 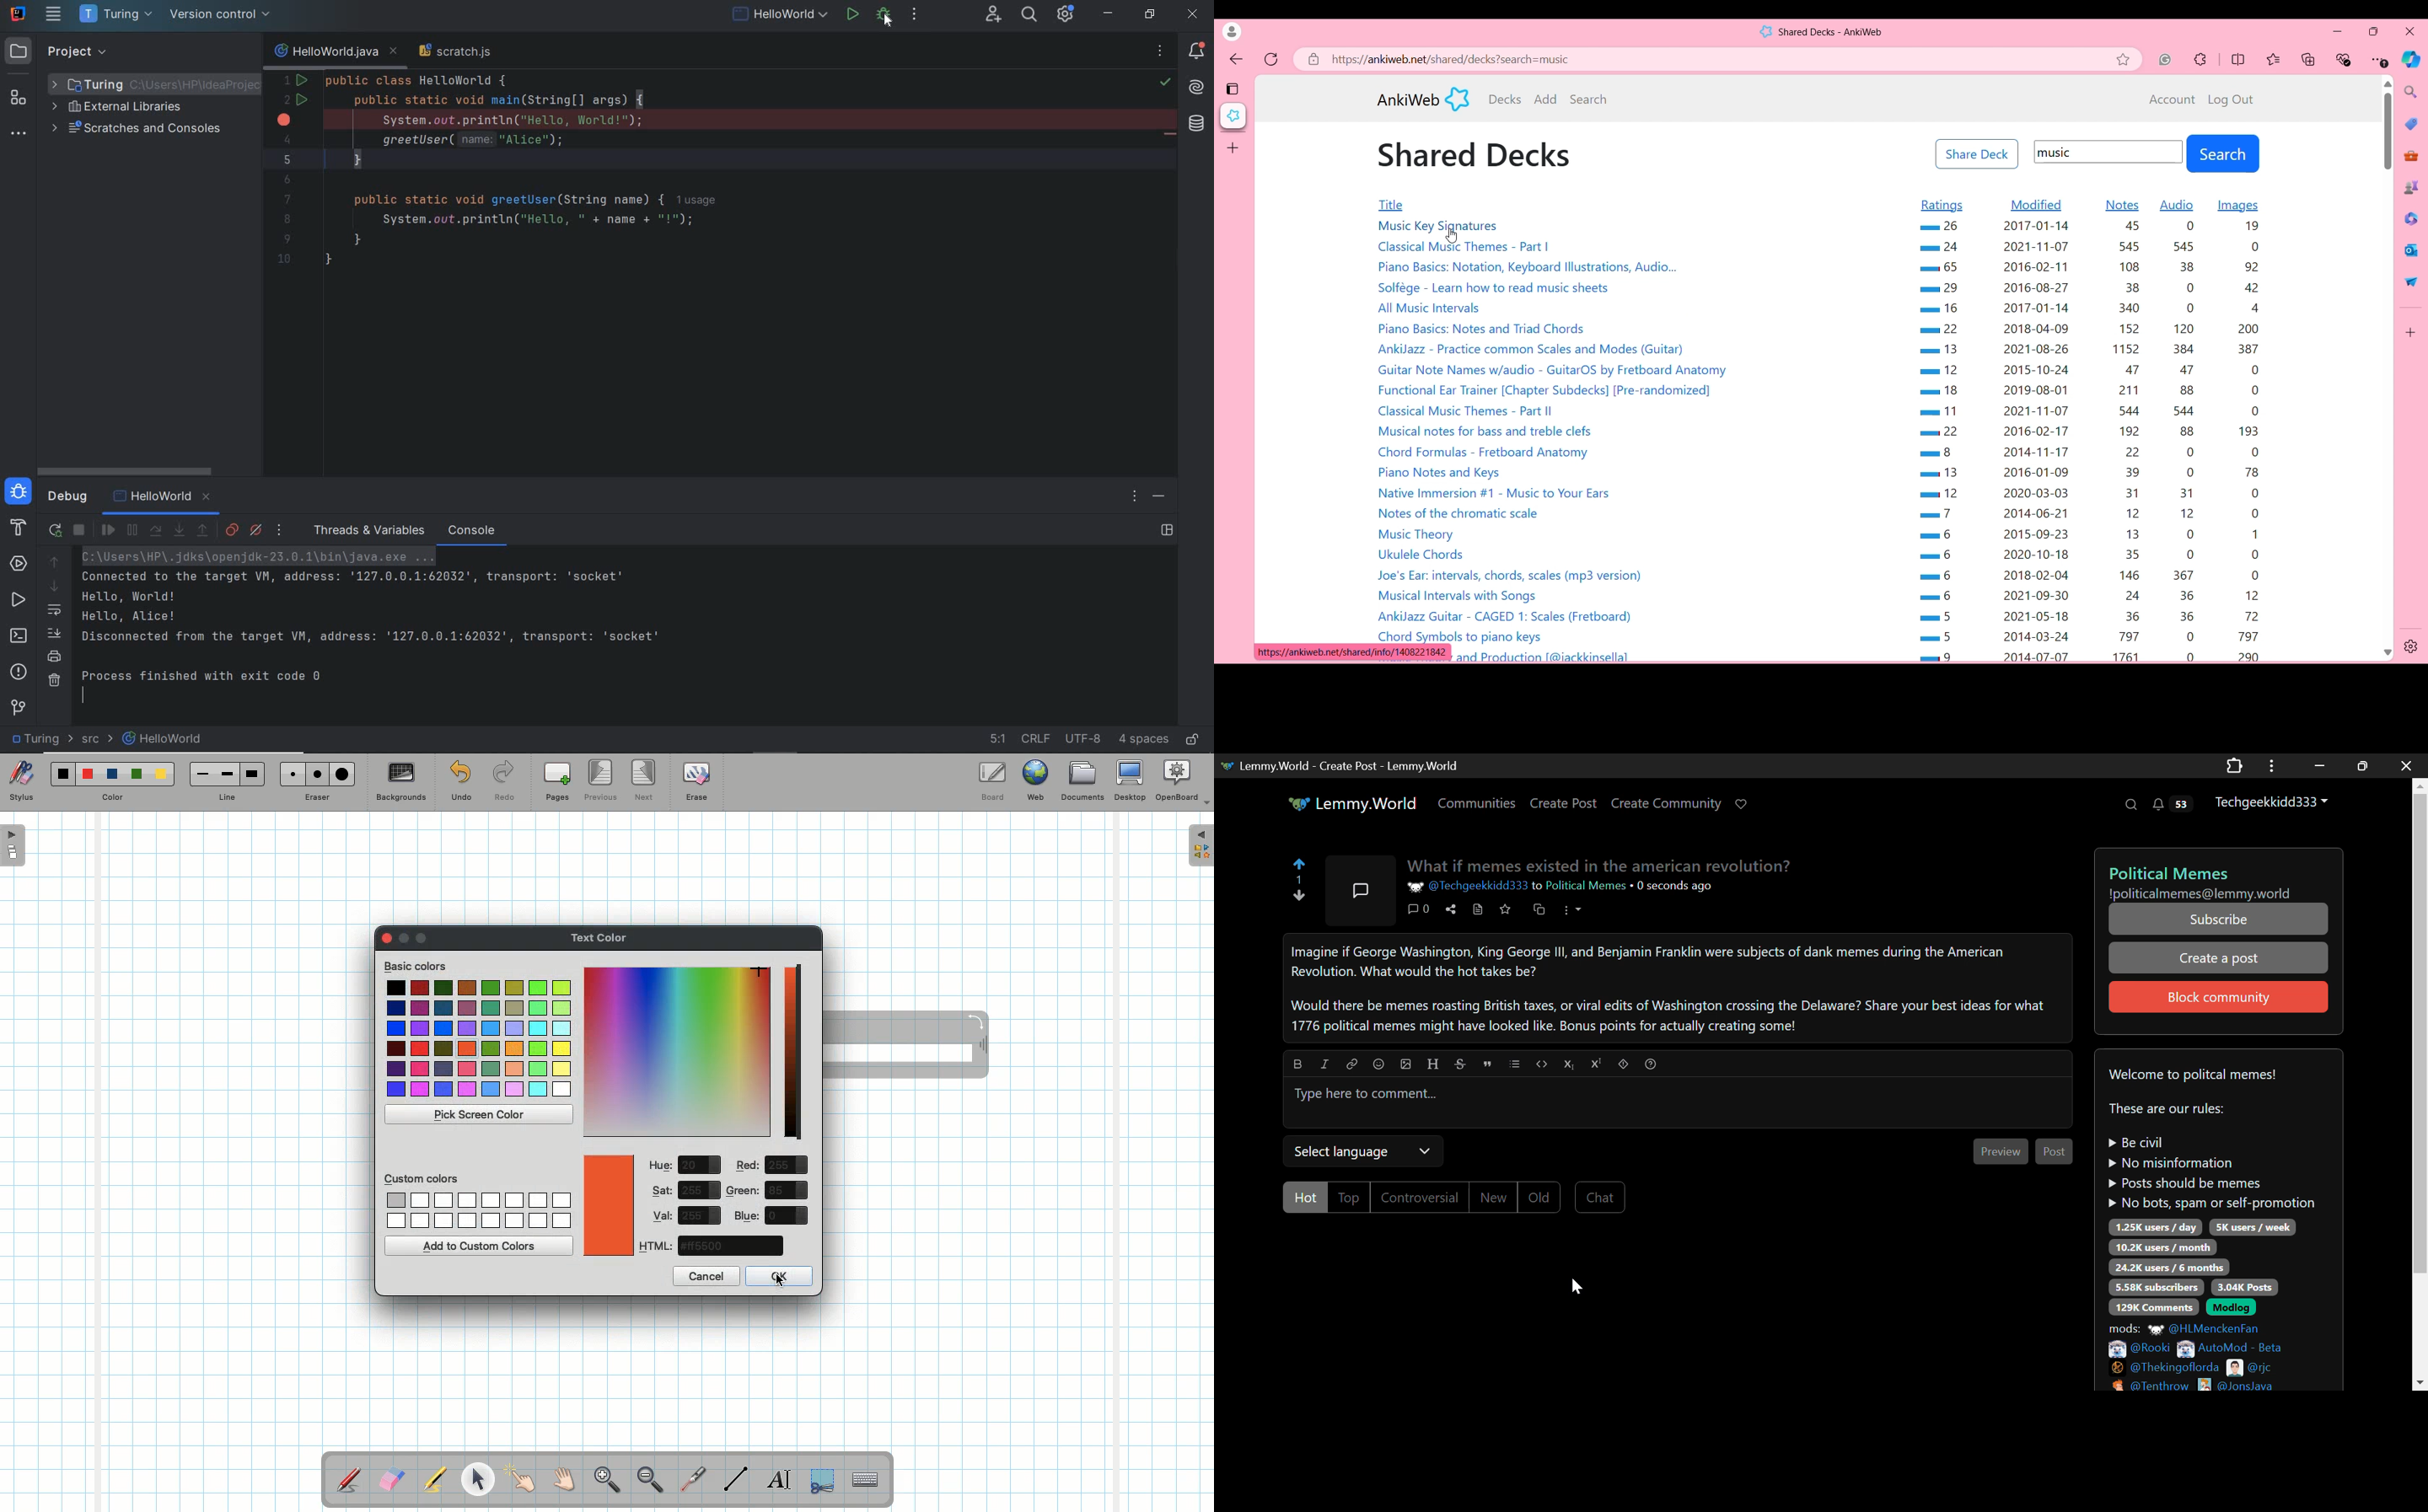 What do you see at coordinates (1597, 1063) in the screenshot?
I see `Superscript` at bounding box center [1597, 1063].